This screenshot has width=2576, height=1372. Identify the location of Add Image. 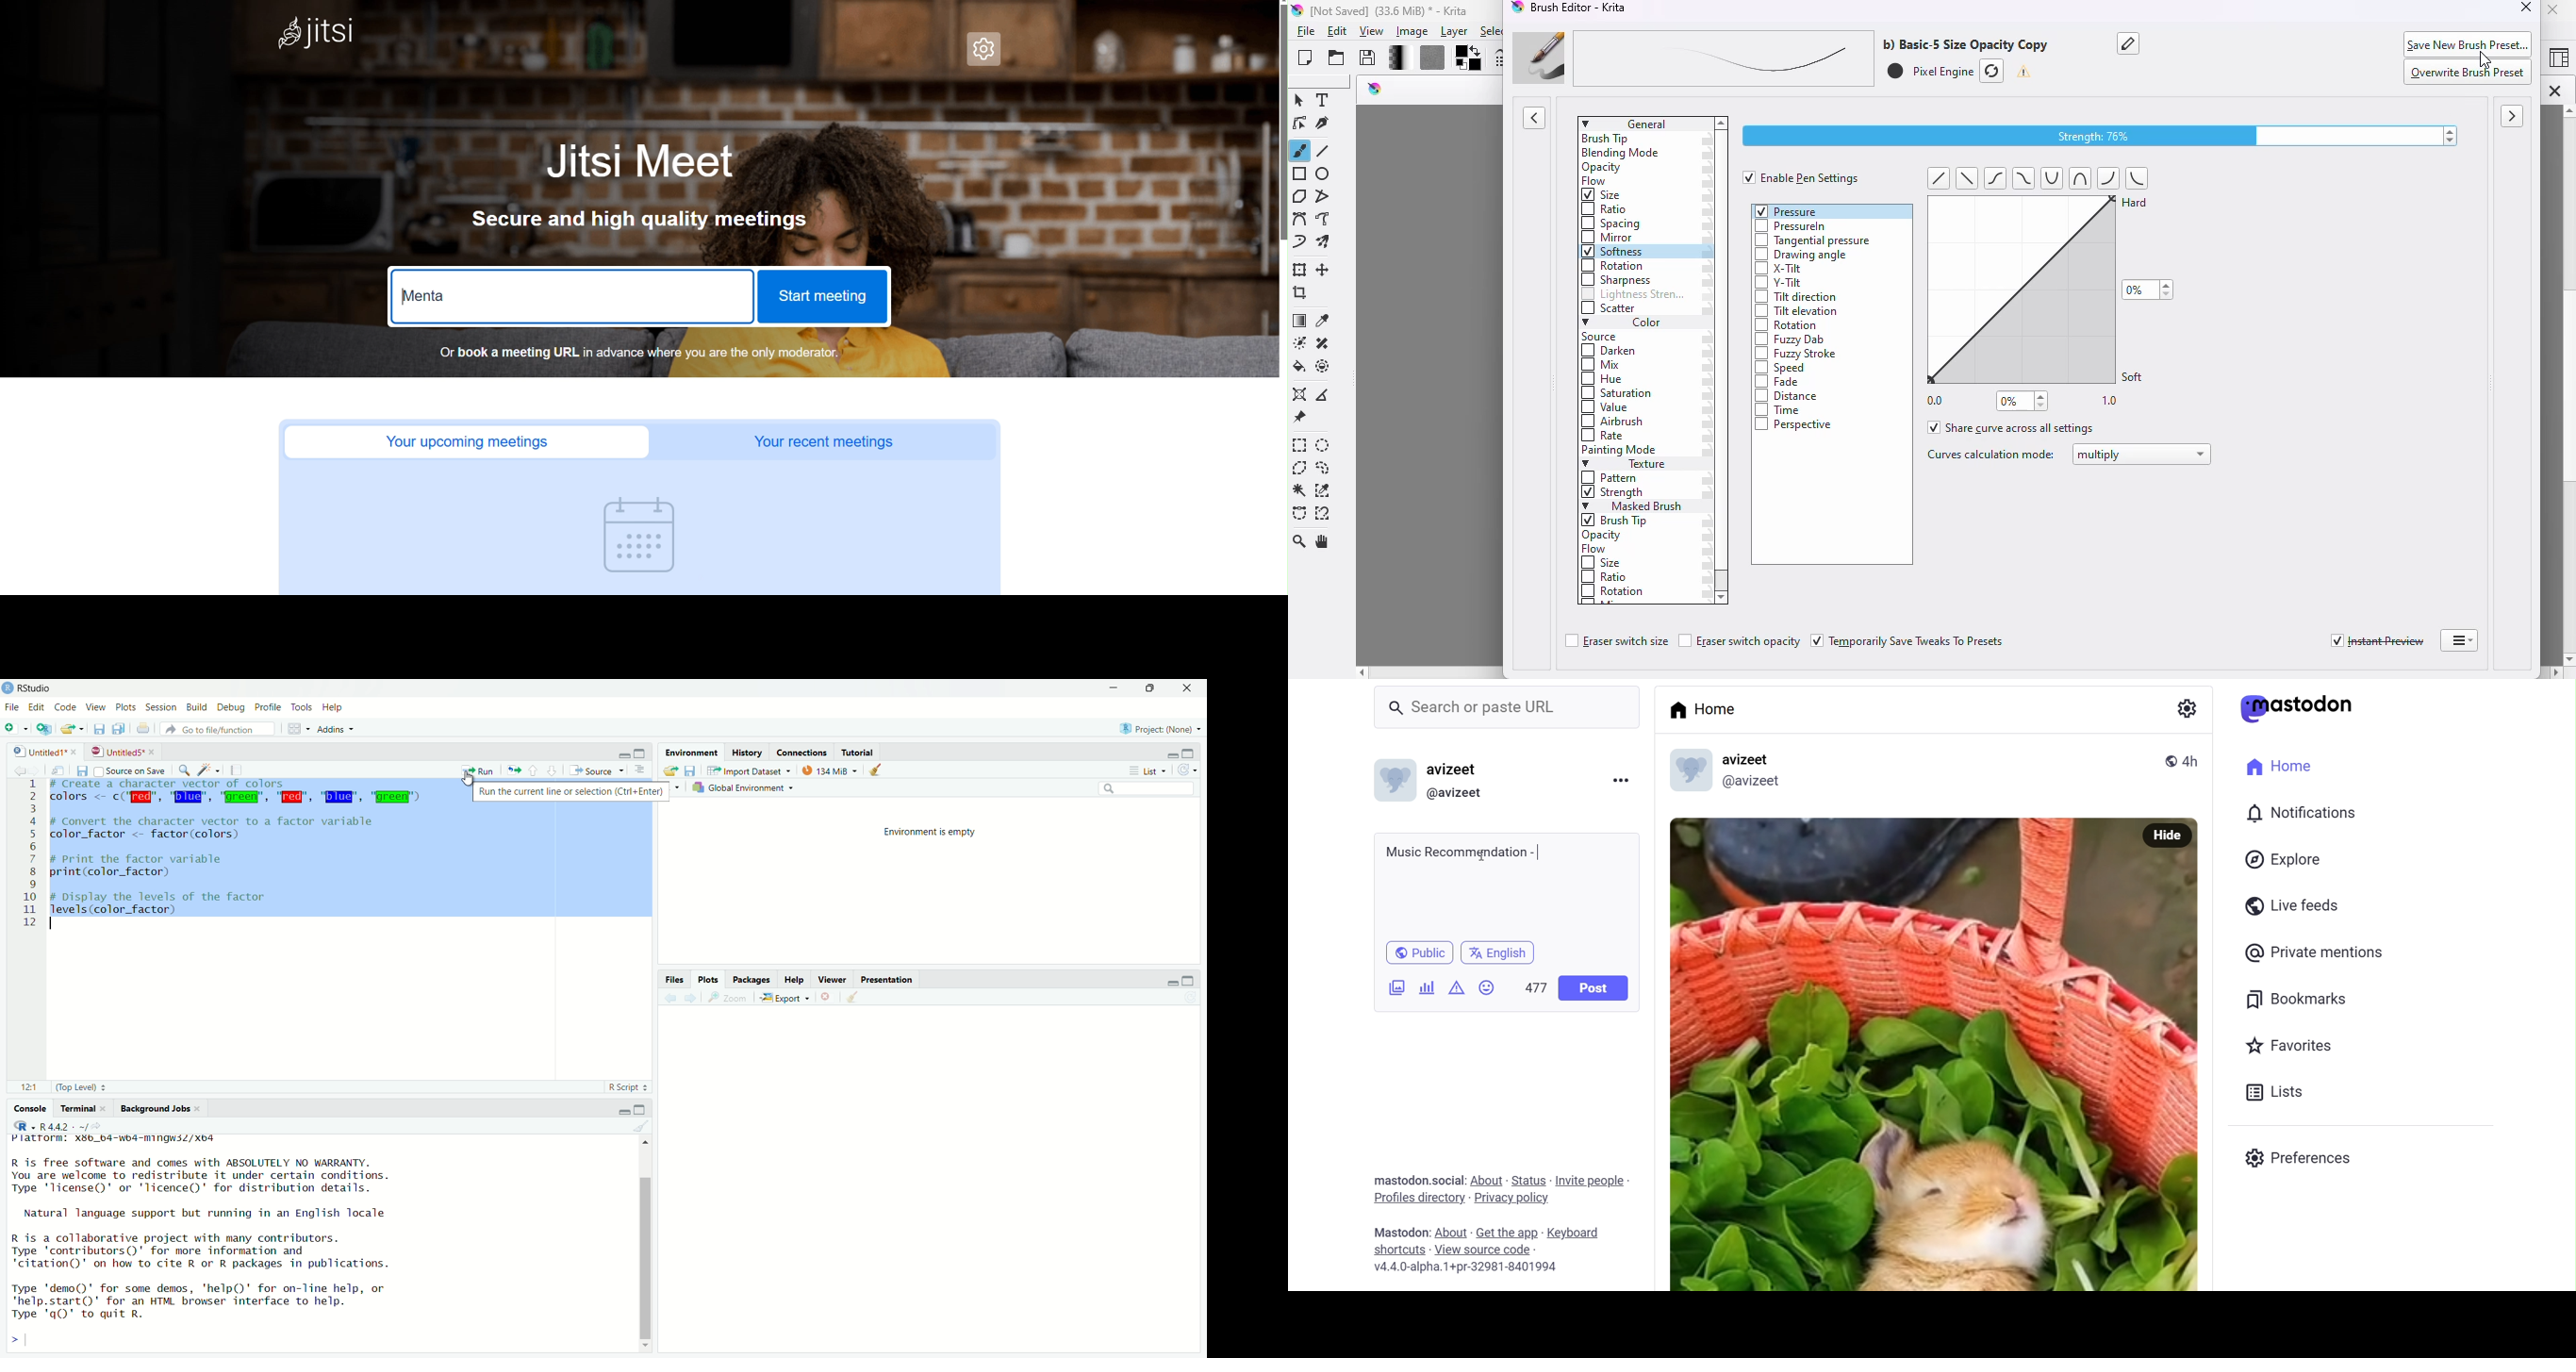
(1396, 986).